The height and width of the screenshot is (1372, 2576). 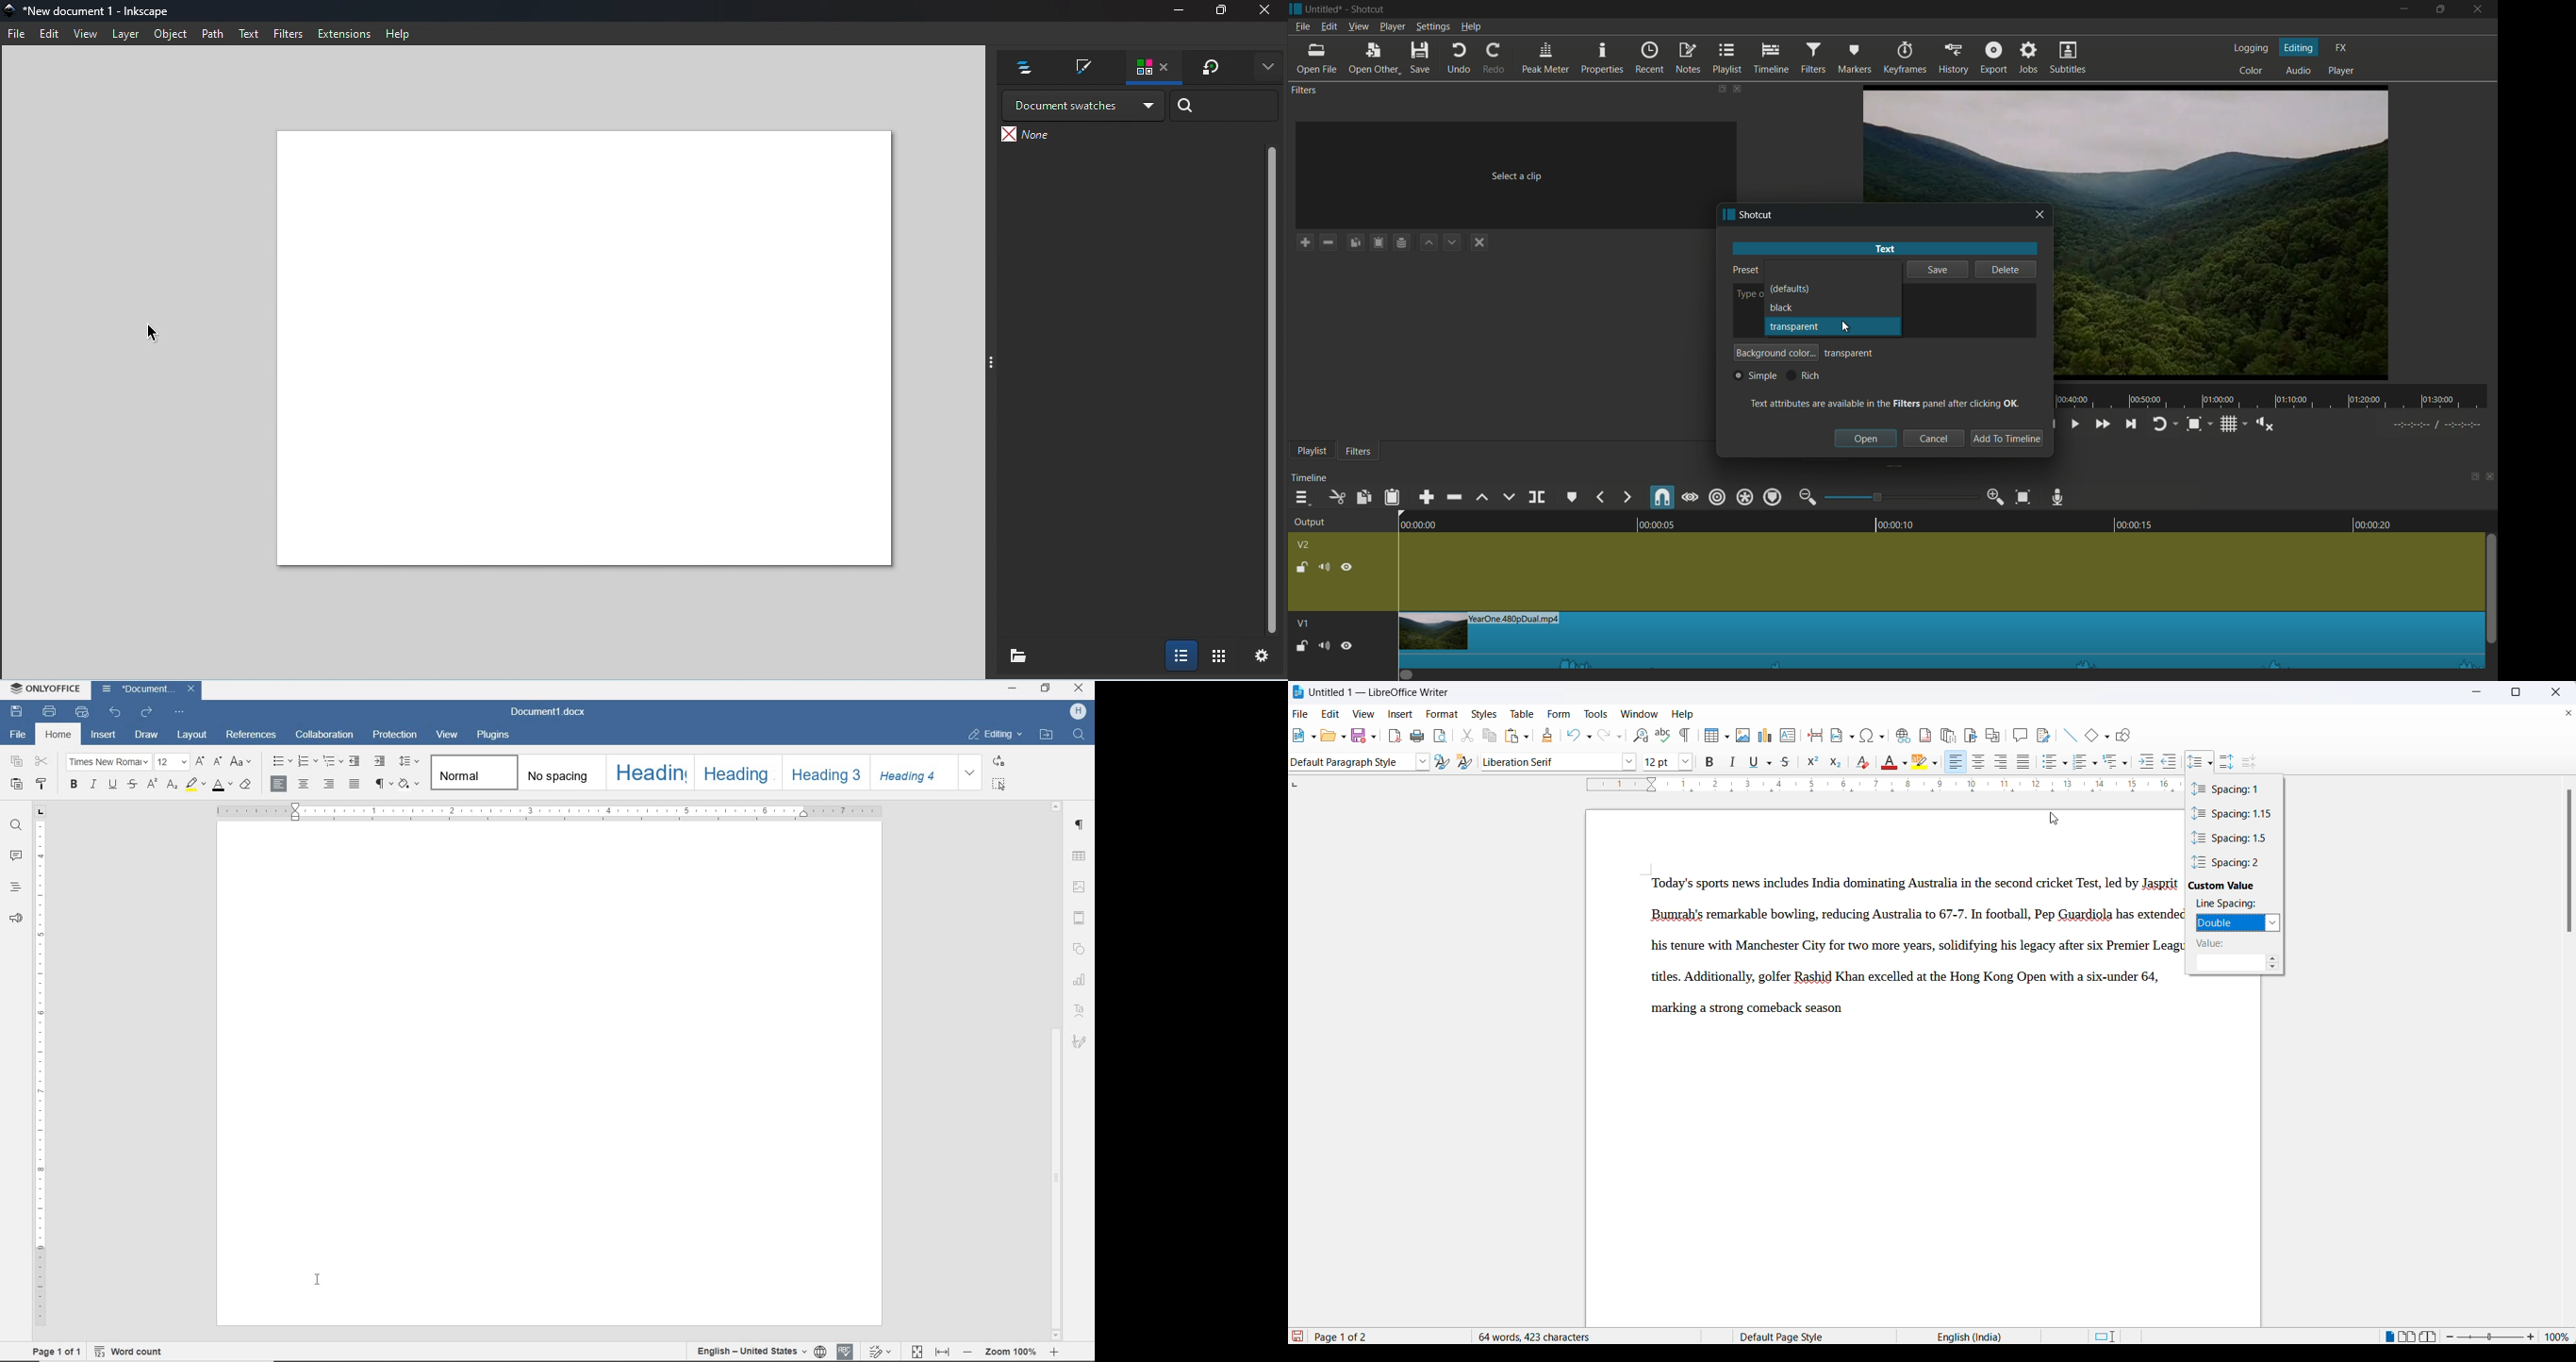 I want to click on toggle formatting marks, so click(x=1685, y=736).